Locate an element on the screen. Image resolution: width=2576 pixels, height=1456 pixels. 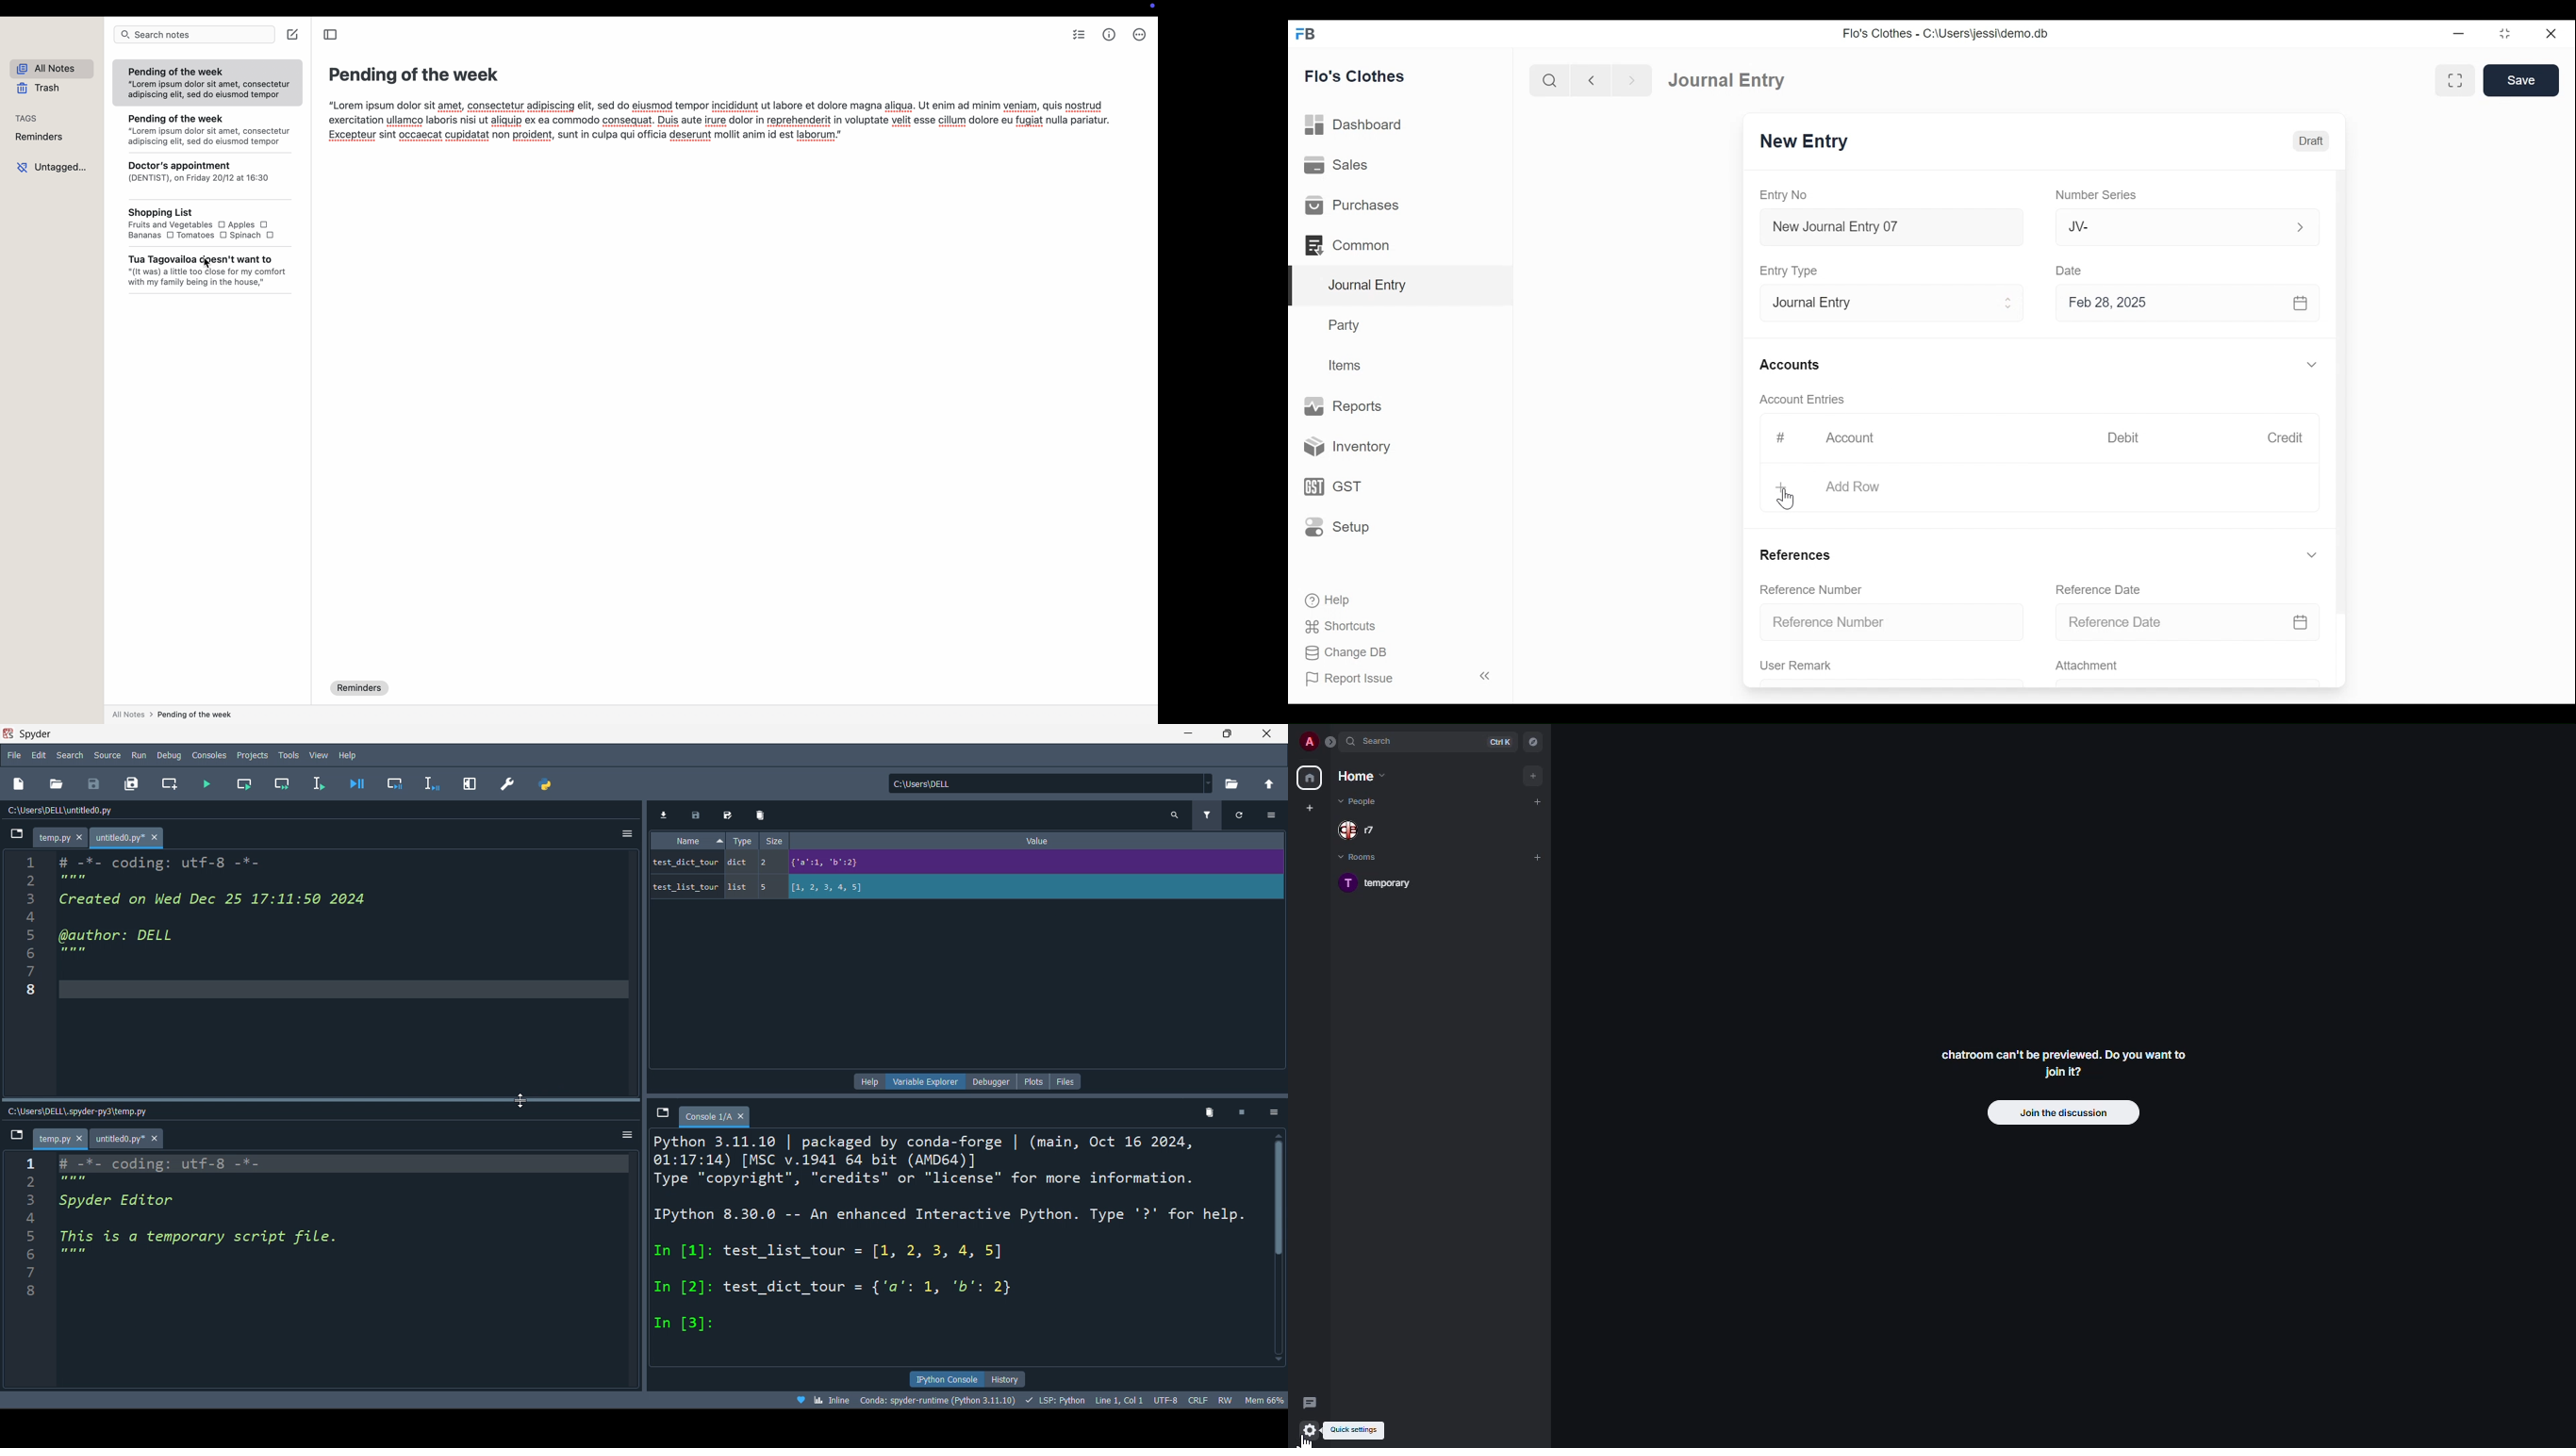
Account Entries is located at coordinates (1802, 399).